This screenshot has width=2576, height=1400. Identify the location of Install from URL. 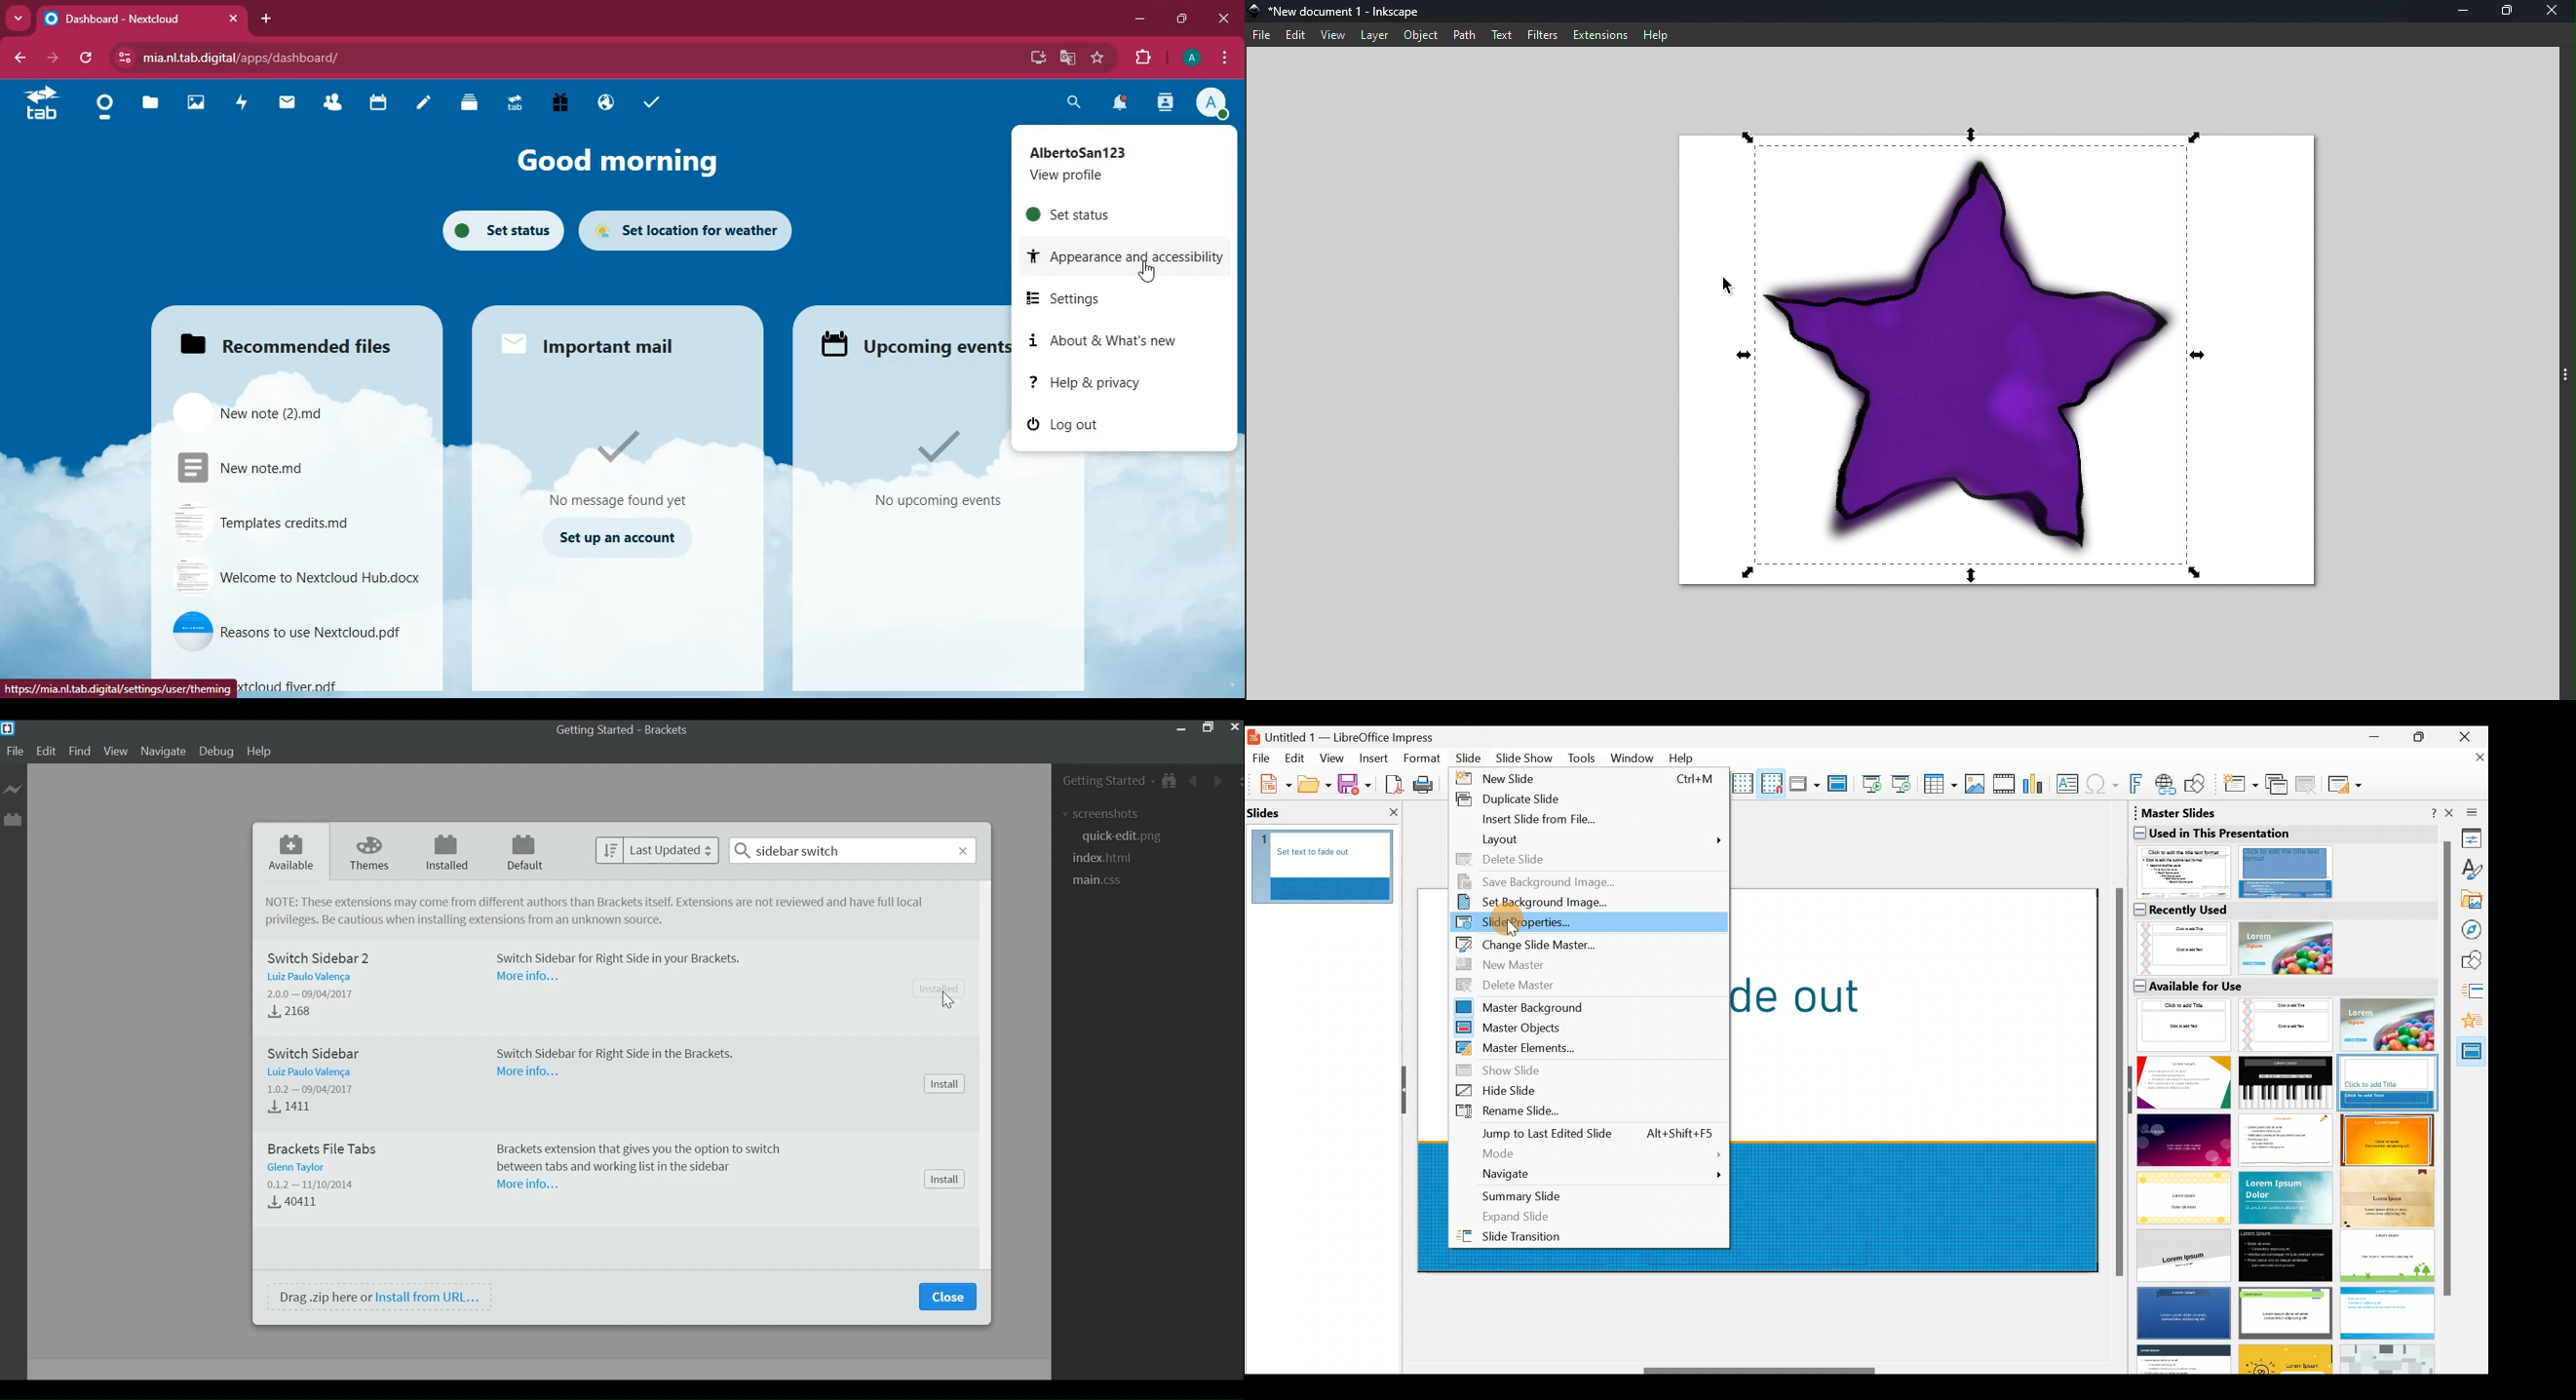
(430, 1297).